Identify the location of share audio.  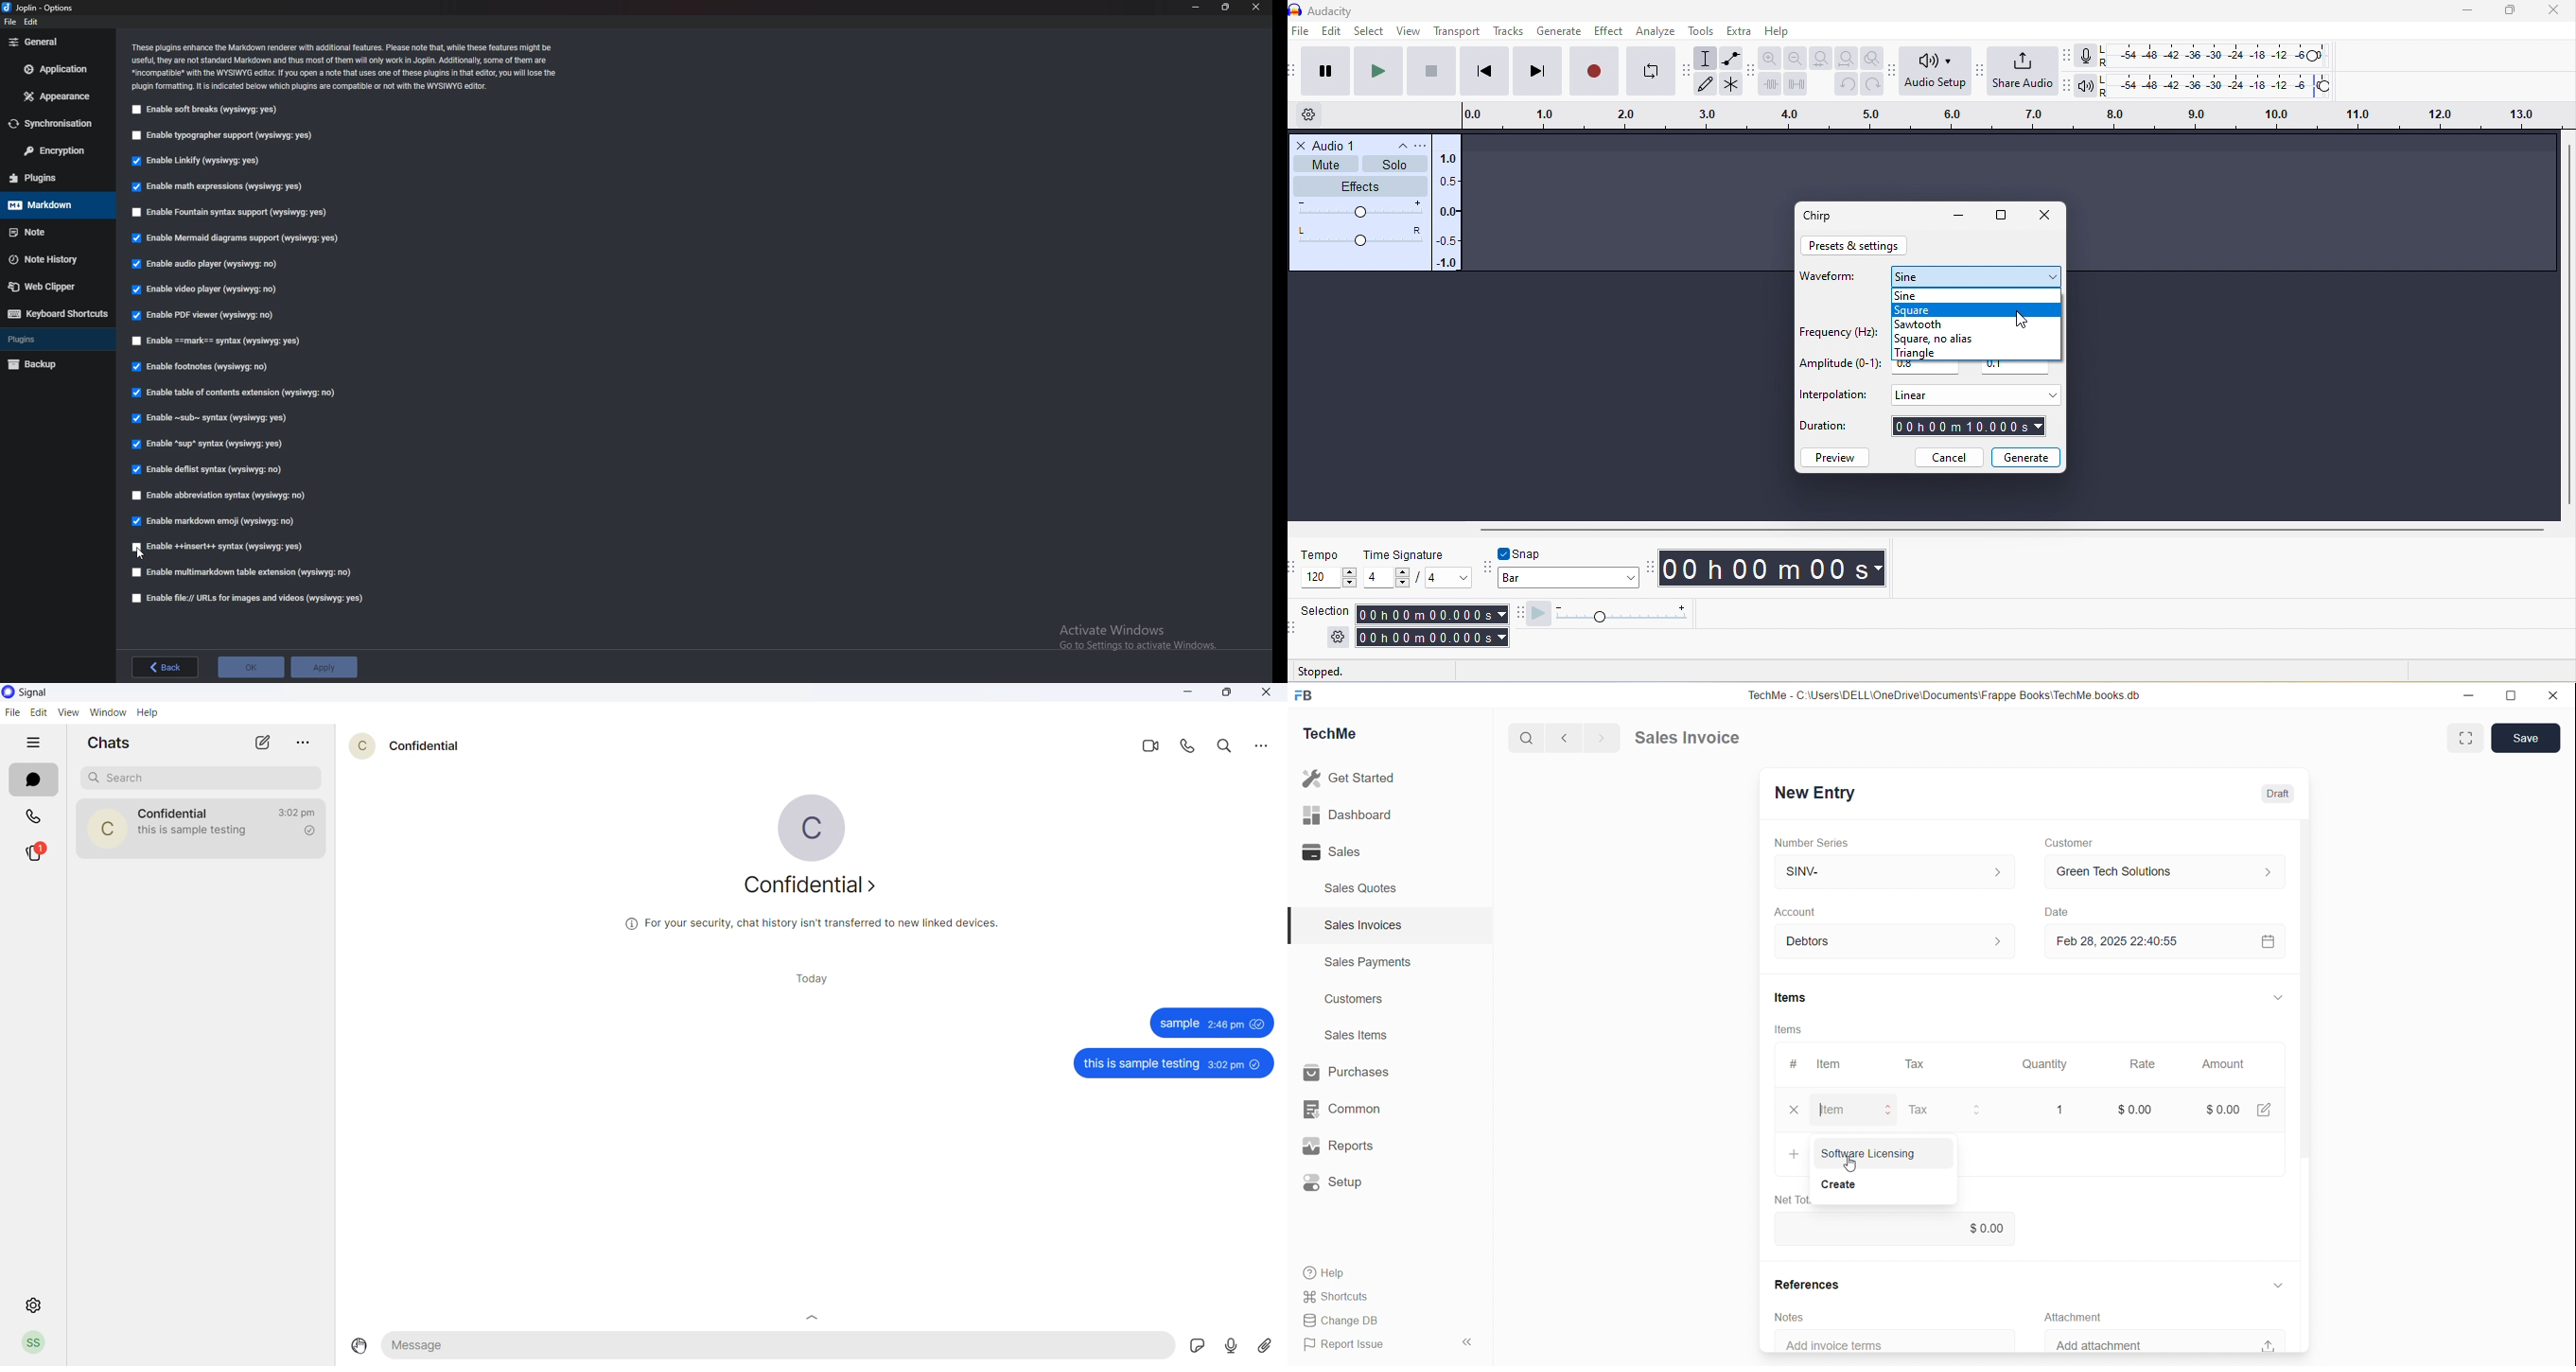
(2024, 71).